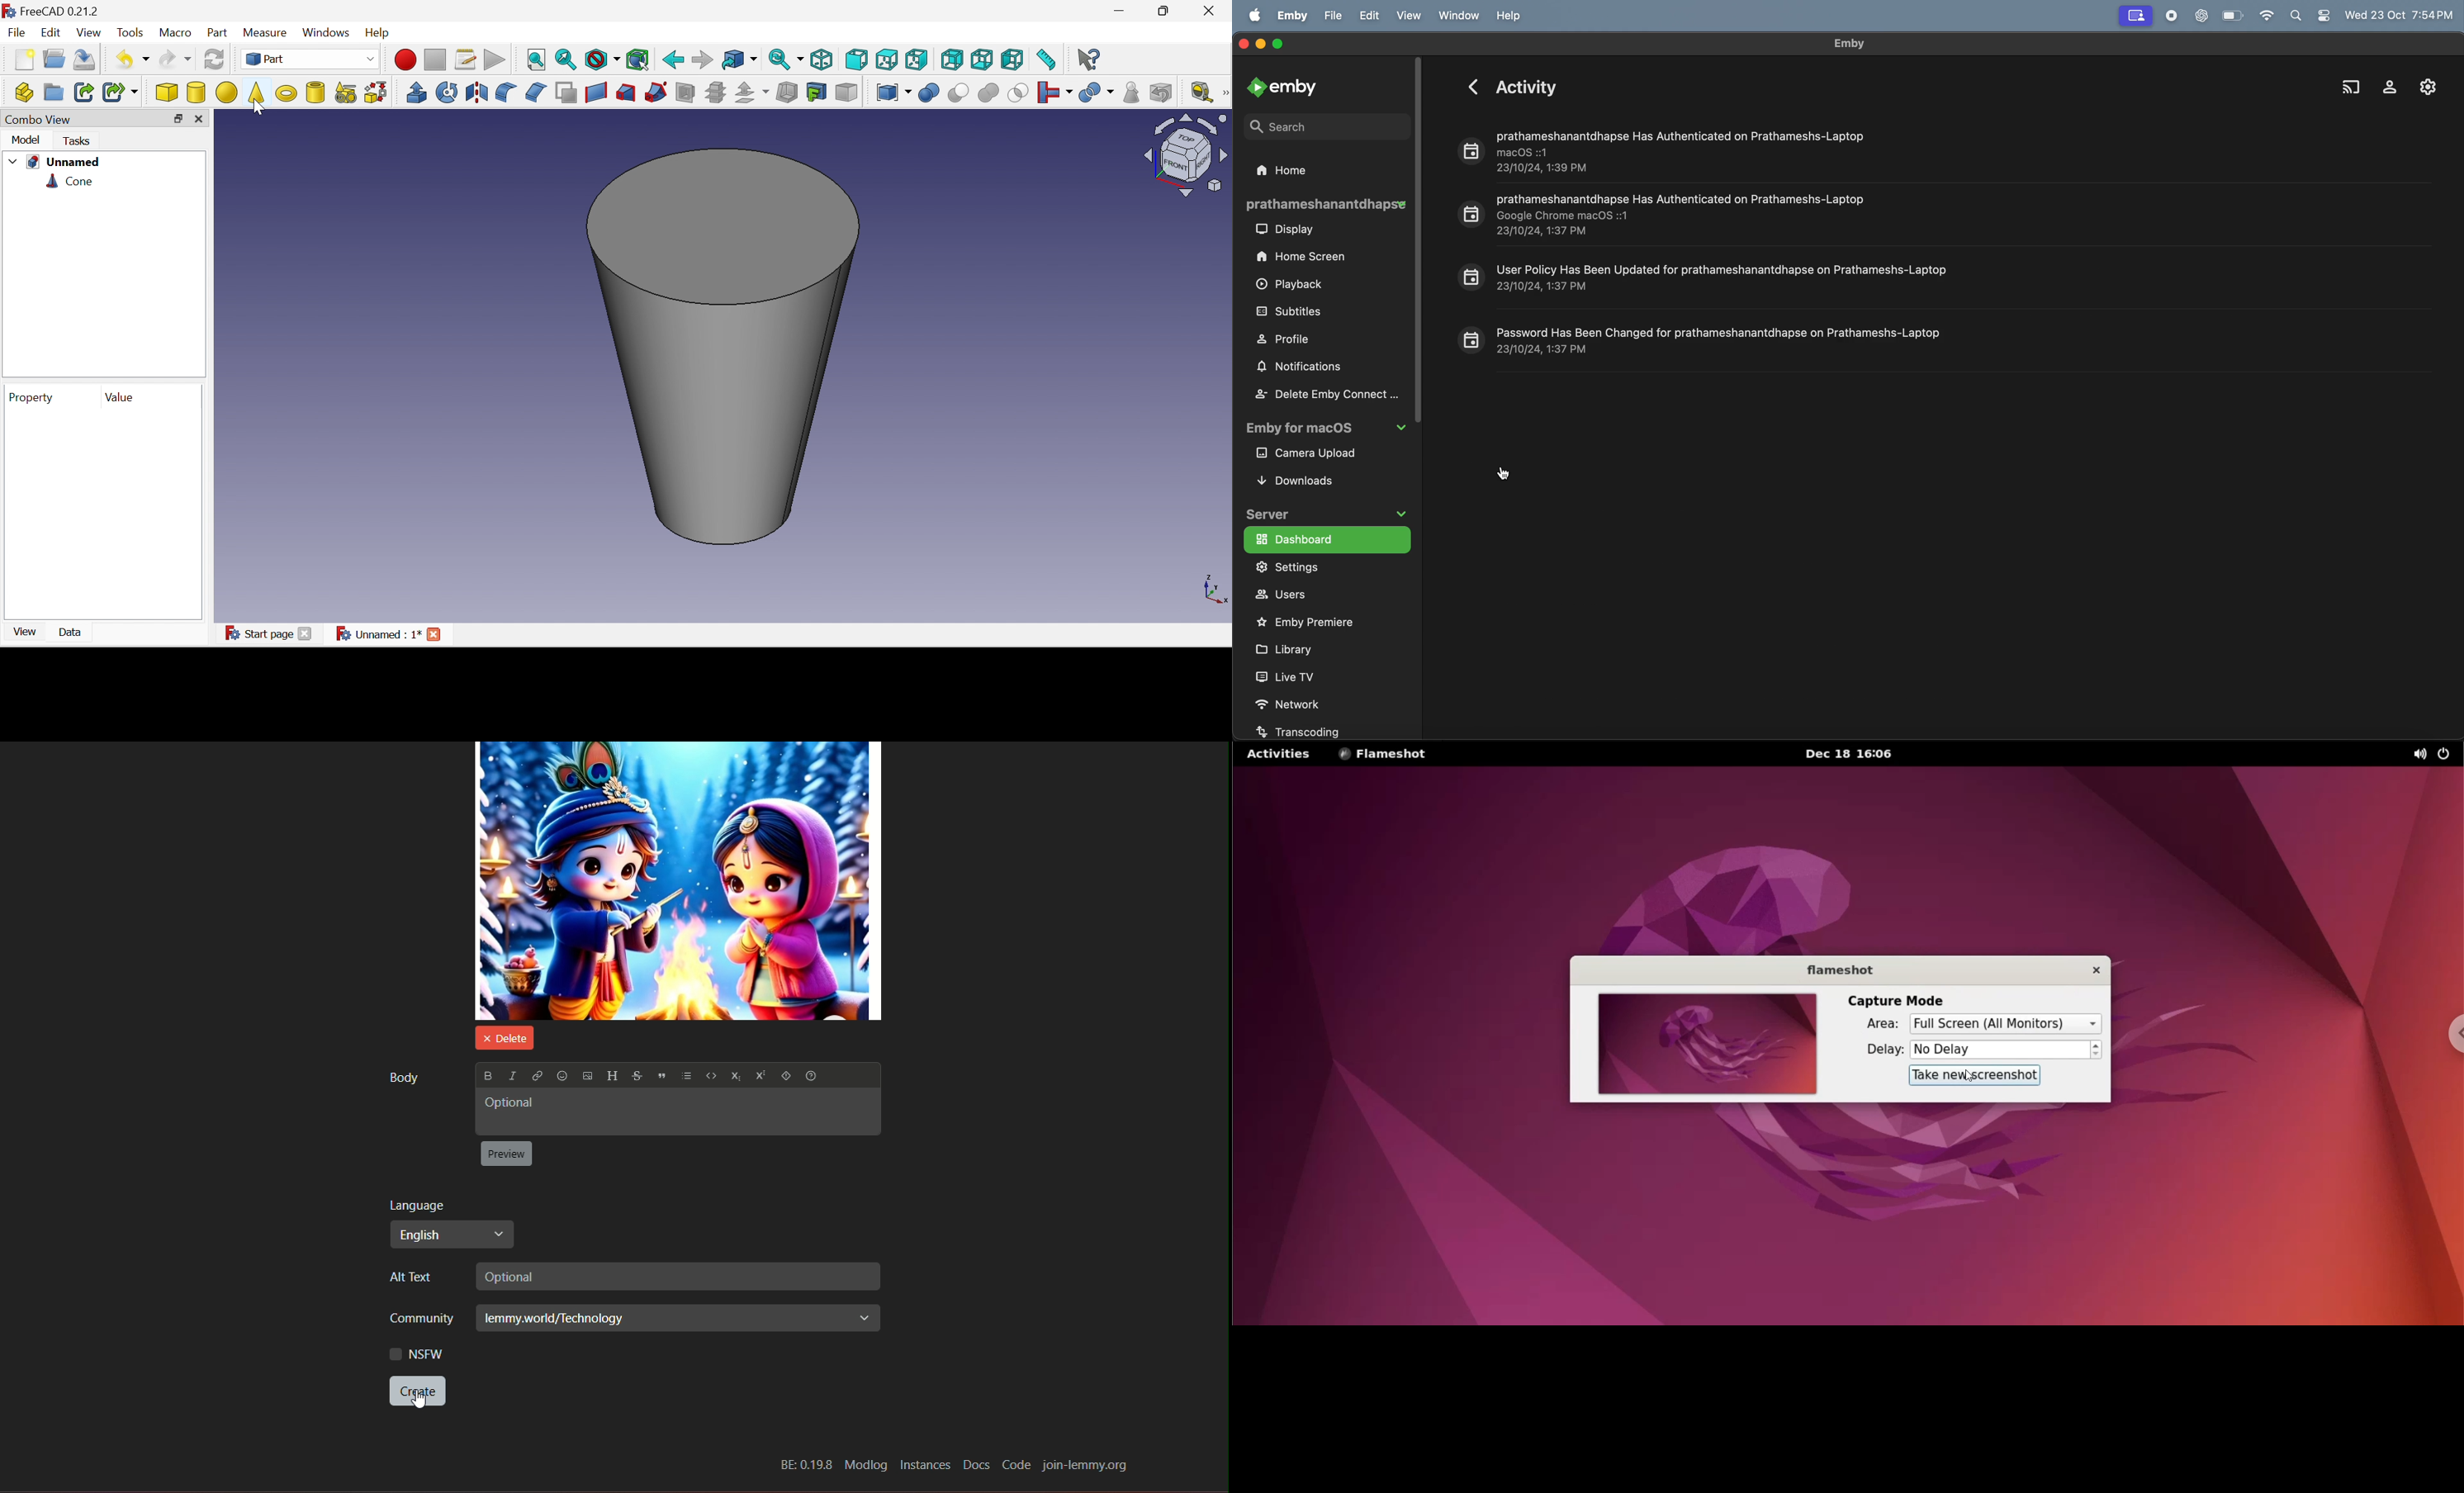 The height and width of the screenshot is (1512, 2464). I want to click on Color per face, so click(847, 94).